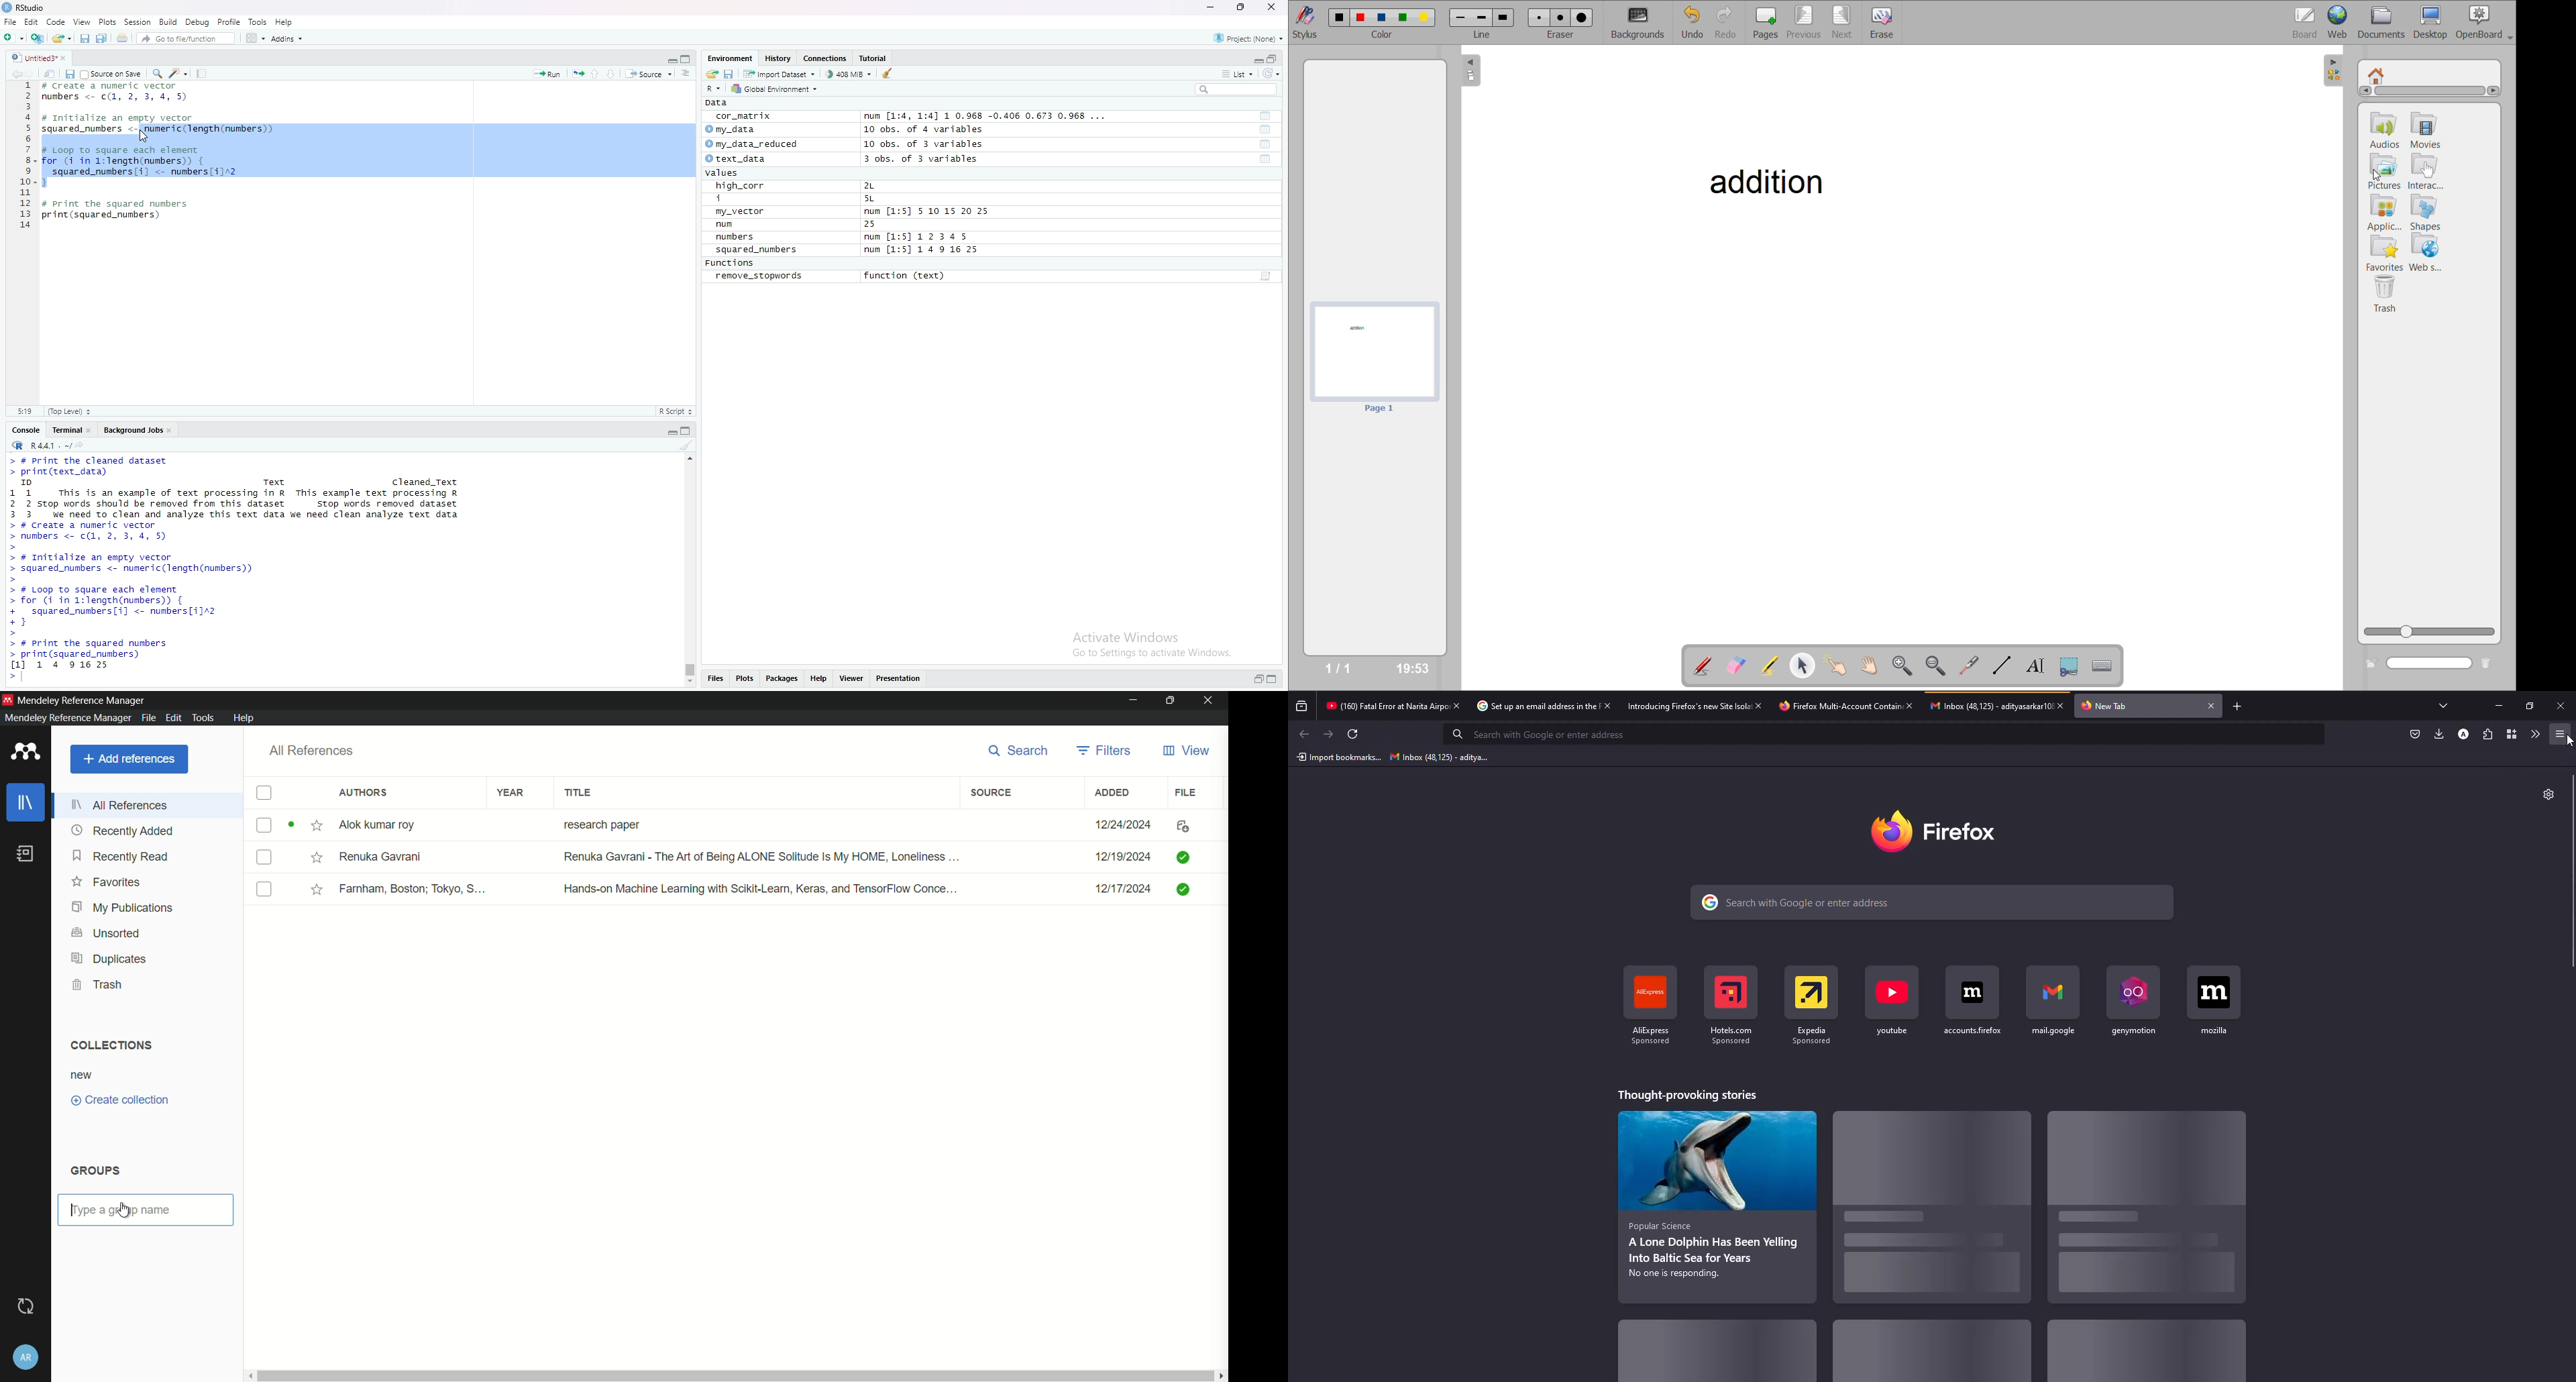 The width and height of the screenshot is (2576, 1400). I want to click on code tools, so click(178, 72).